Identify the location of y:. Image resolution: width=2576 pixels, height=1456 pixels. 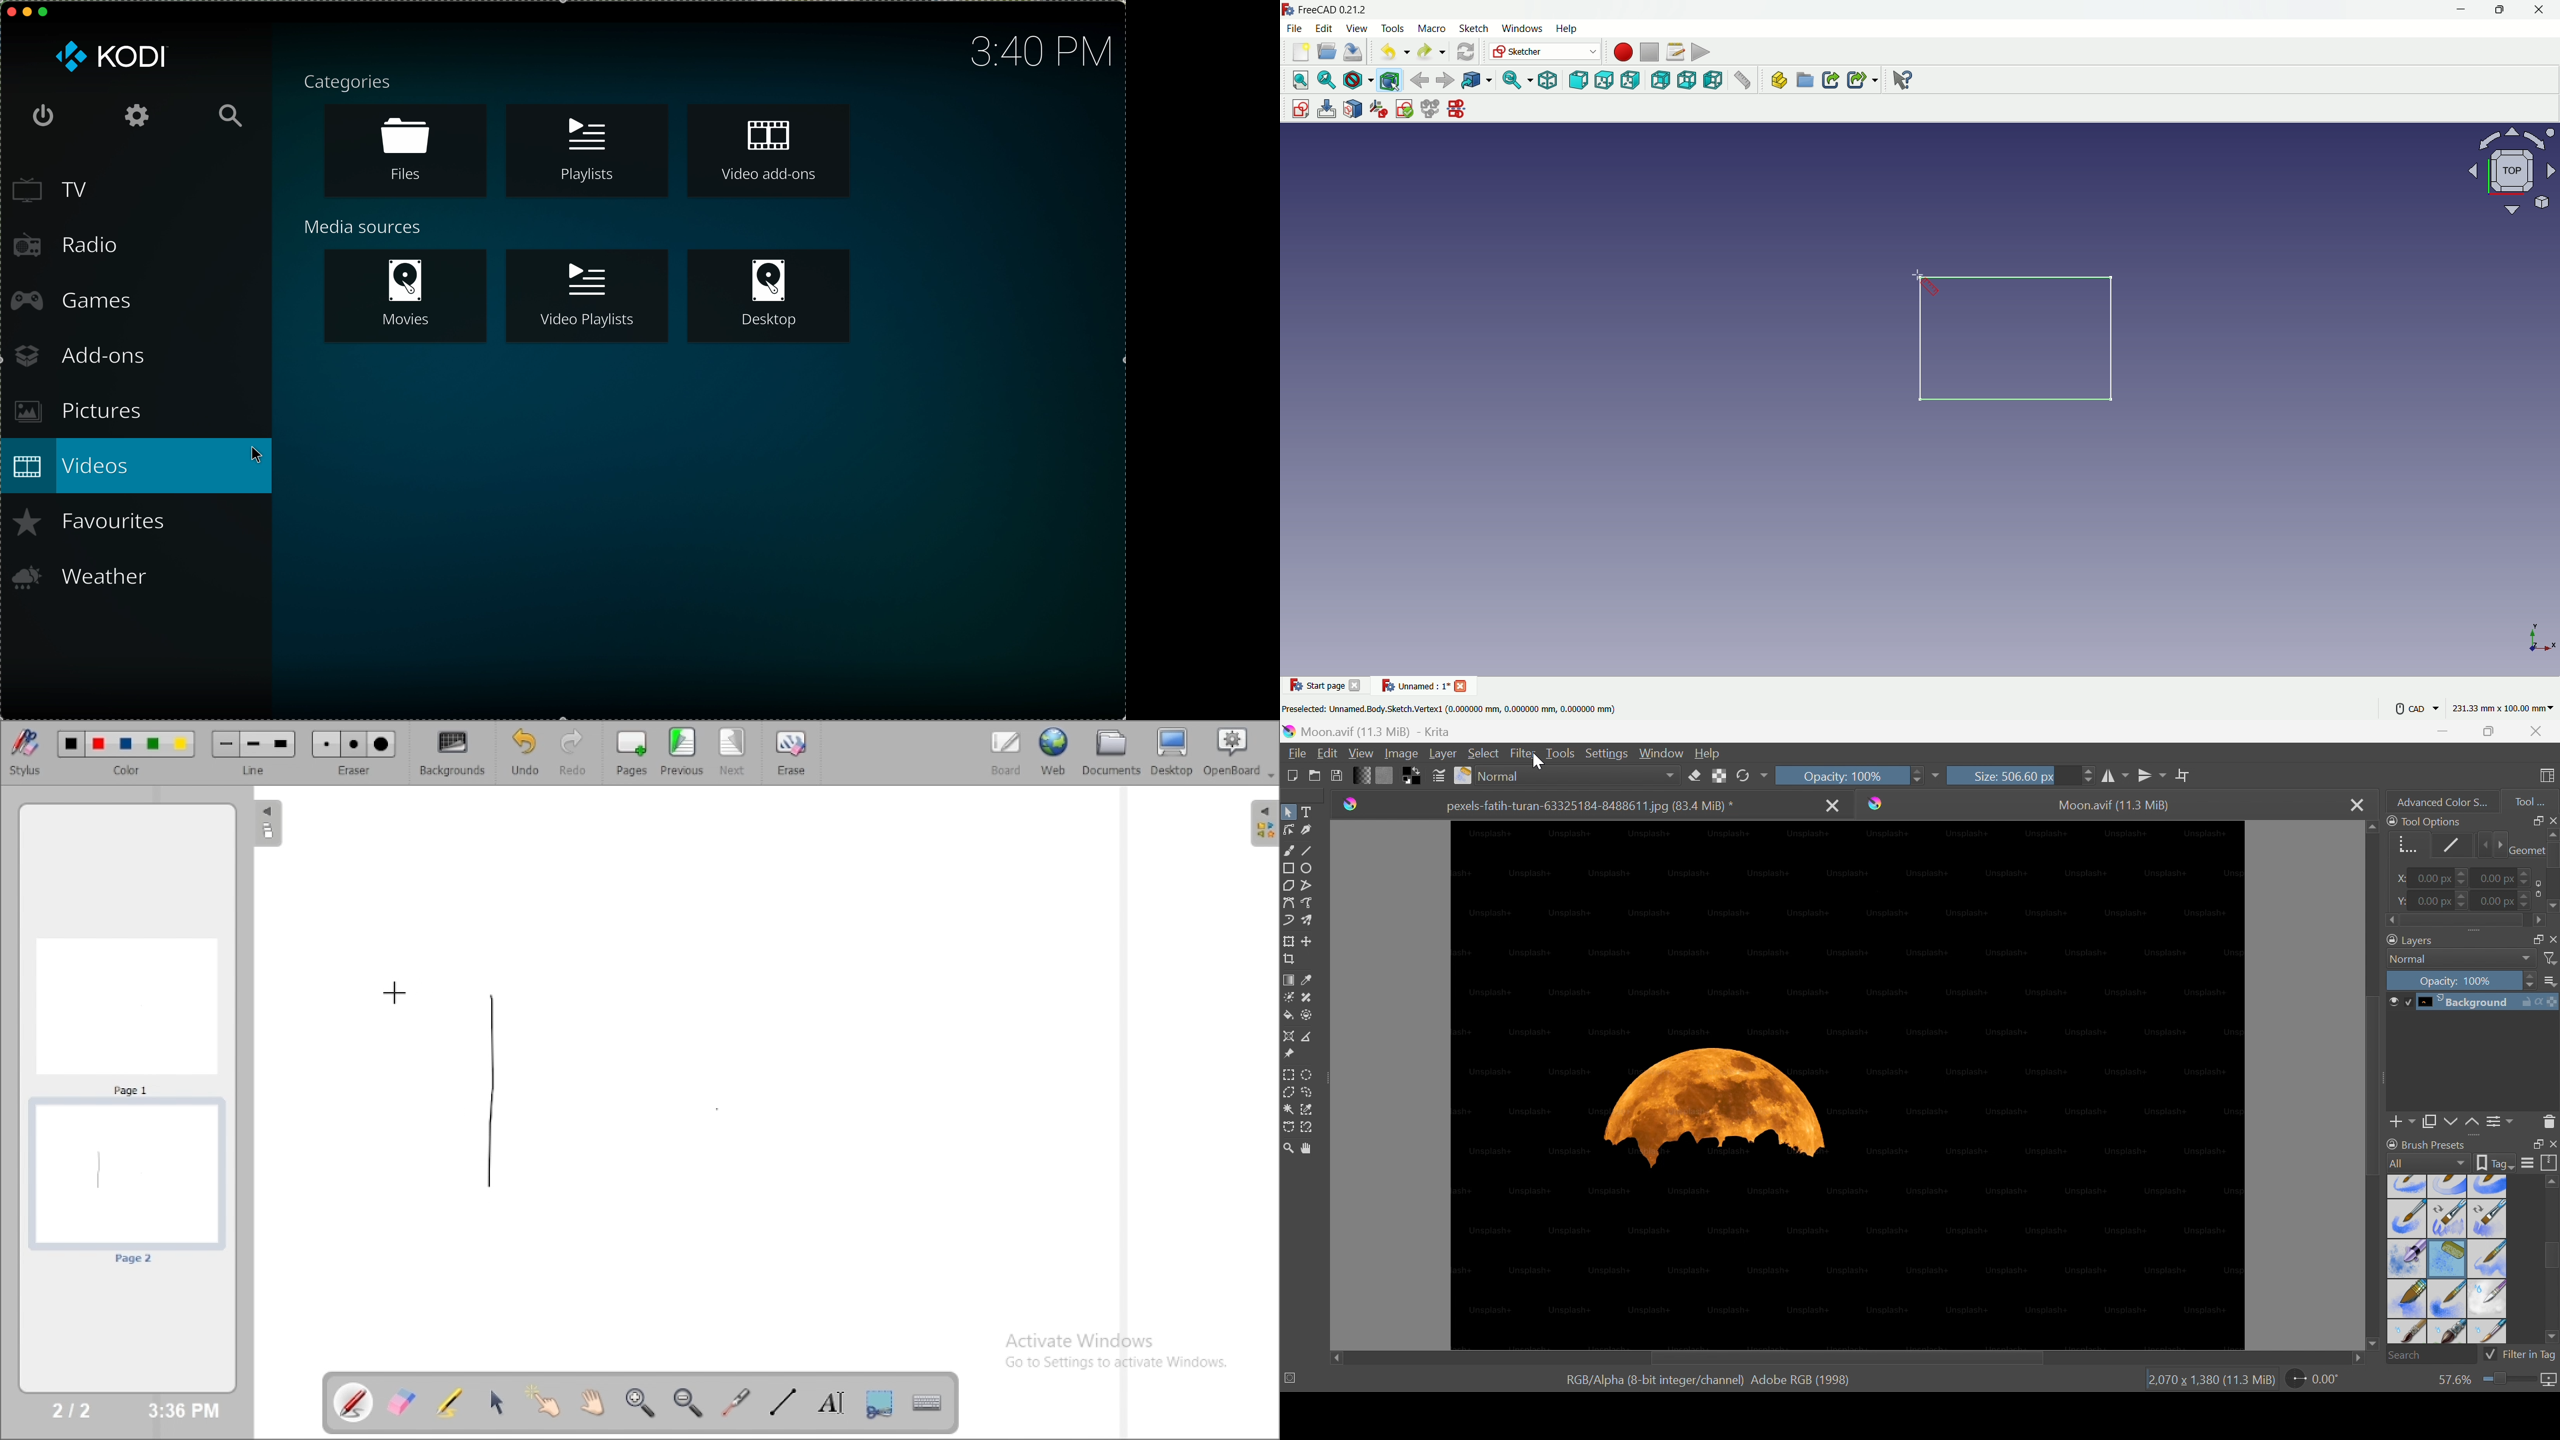
(2400, 901).